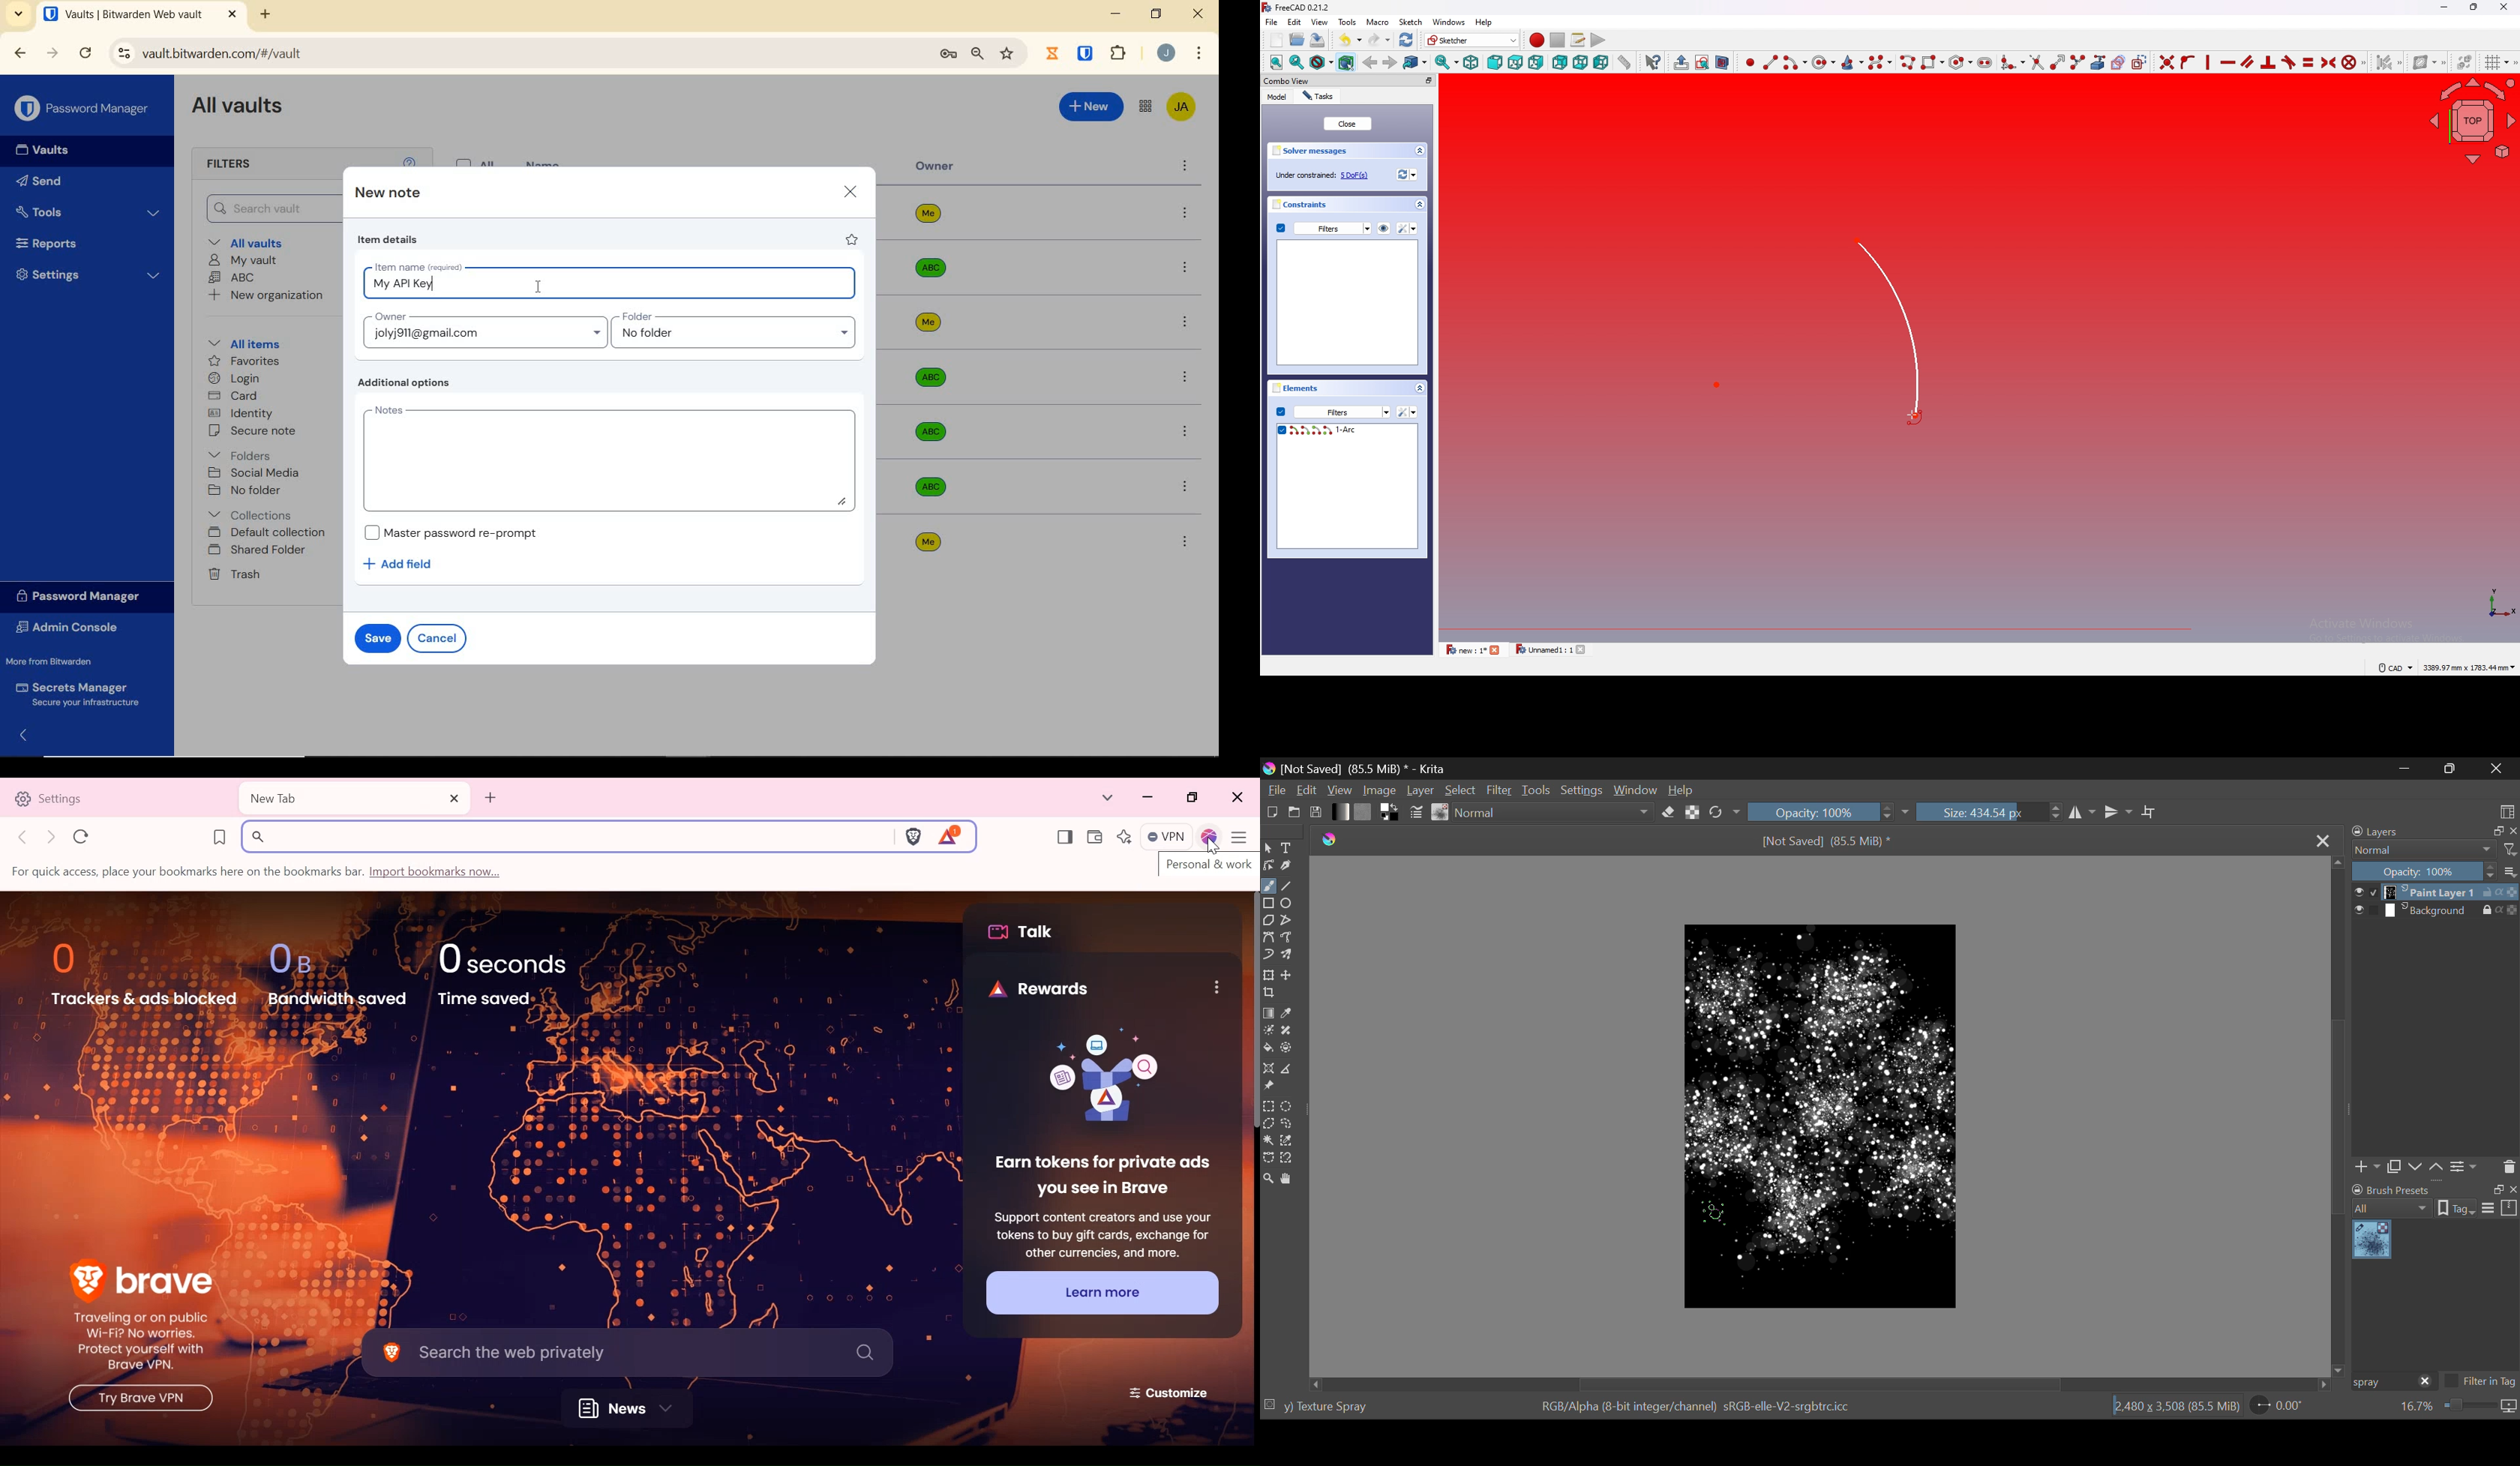  I want to click on Image, so click(1383, 789).